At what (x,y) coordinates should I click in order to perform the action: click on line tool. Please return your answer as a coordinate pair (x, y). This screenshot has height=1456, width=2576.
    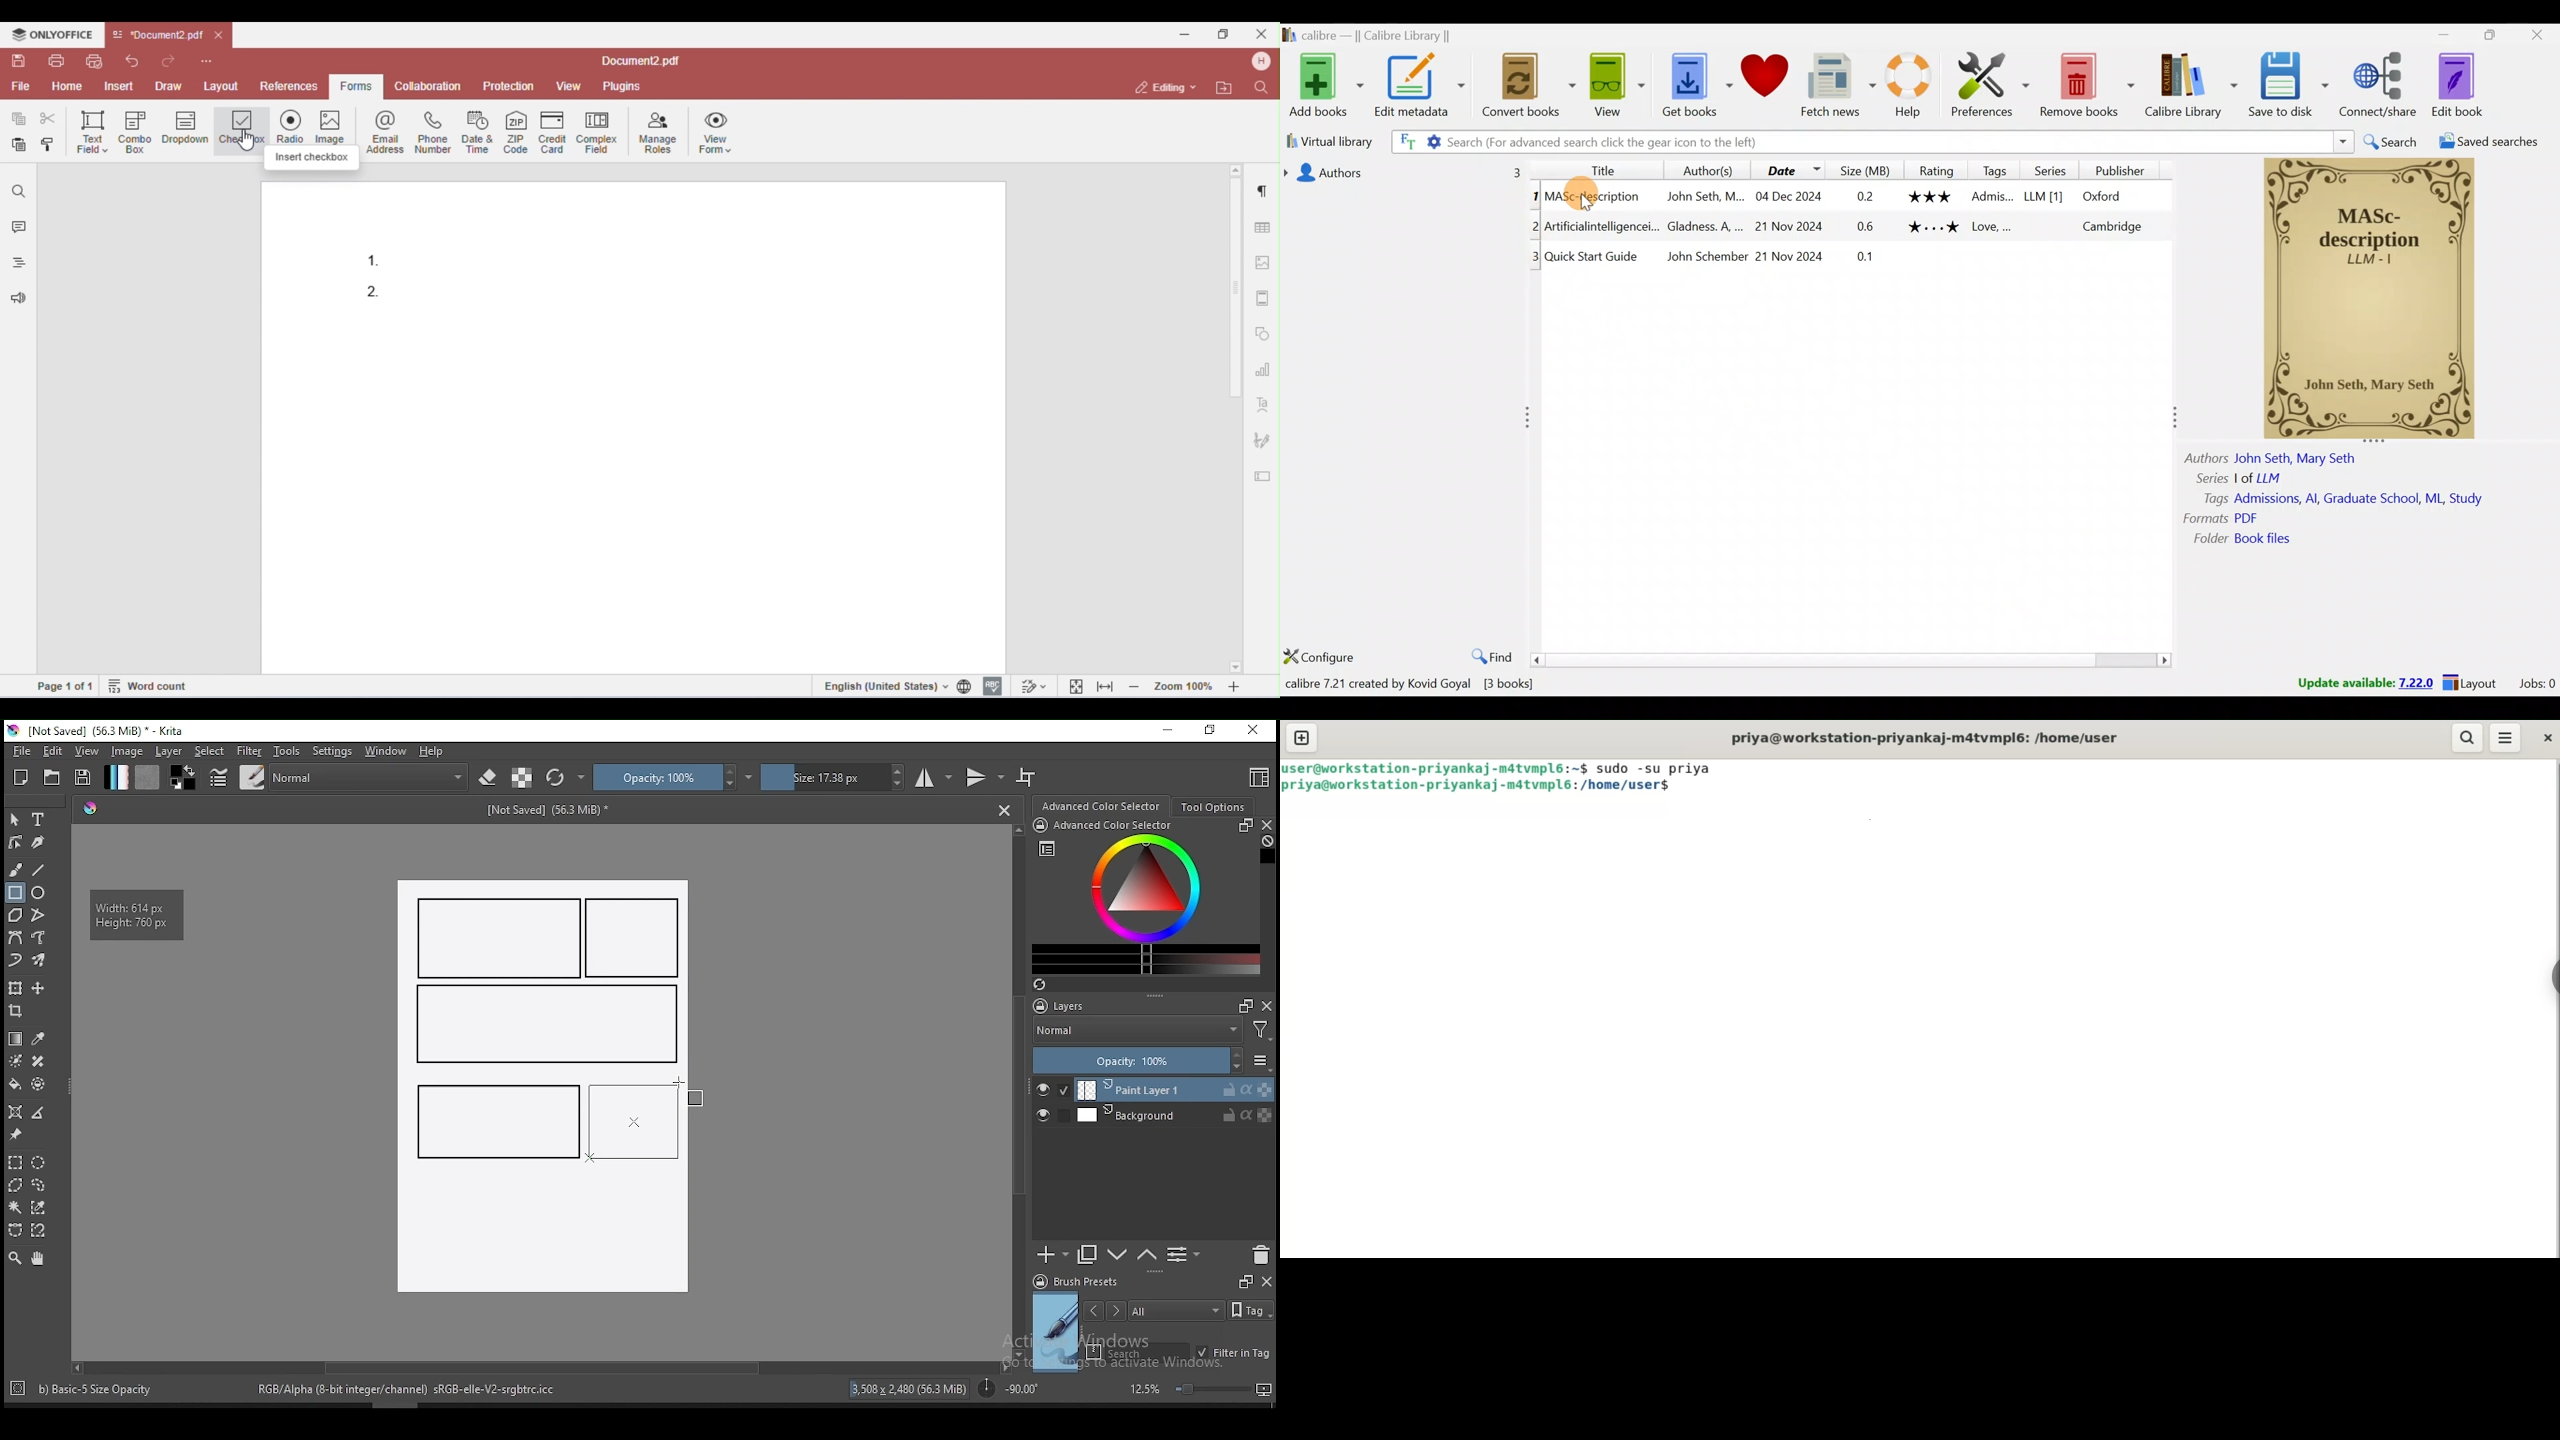
    Looking at the image, I should click on (39, 870).